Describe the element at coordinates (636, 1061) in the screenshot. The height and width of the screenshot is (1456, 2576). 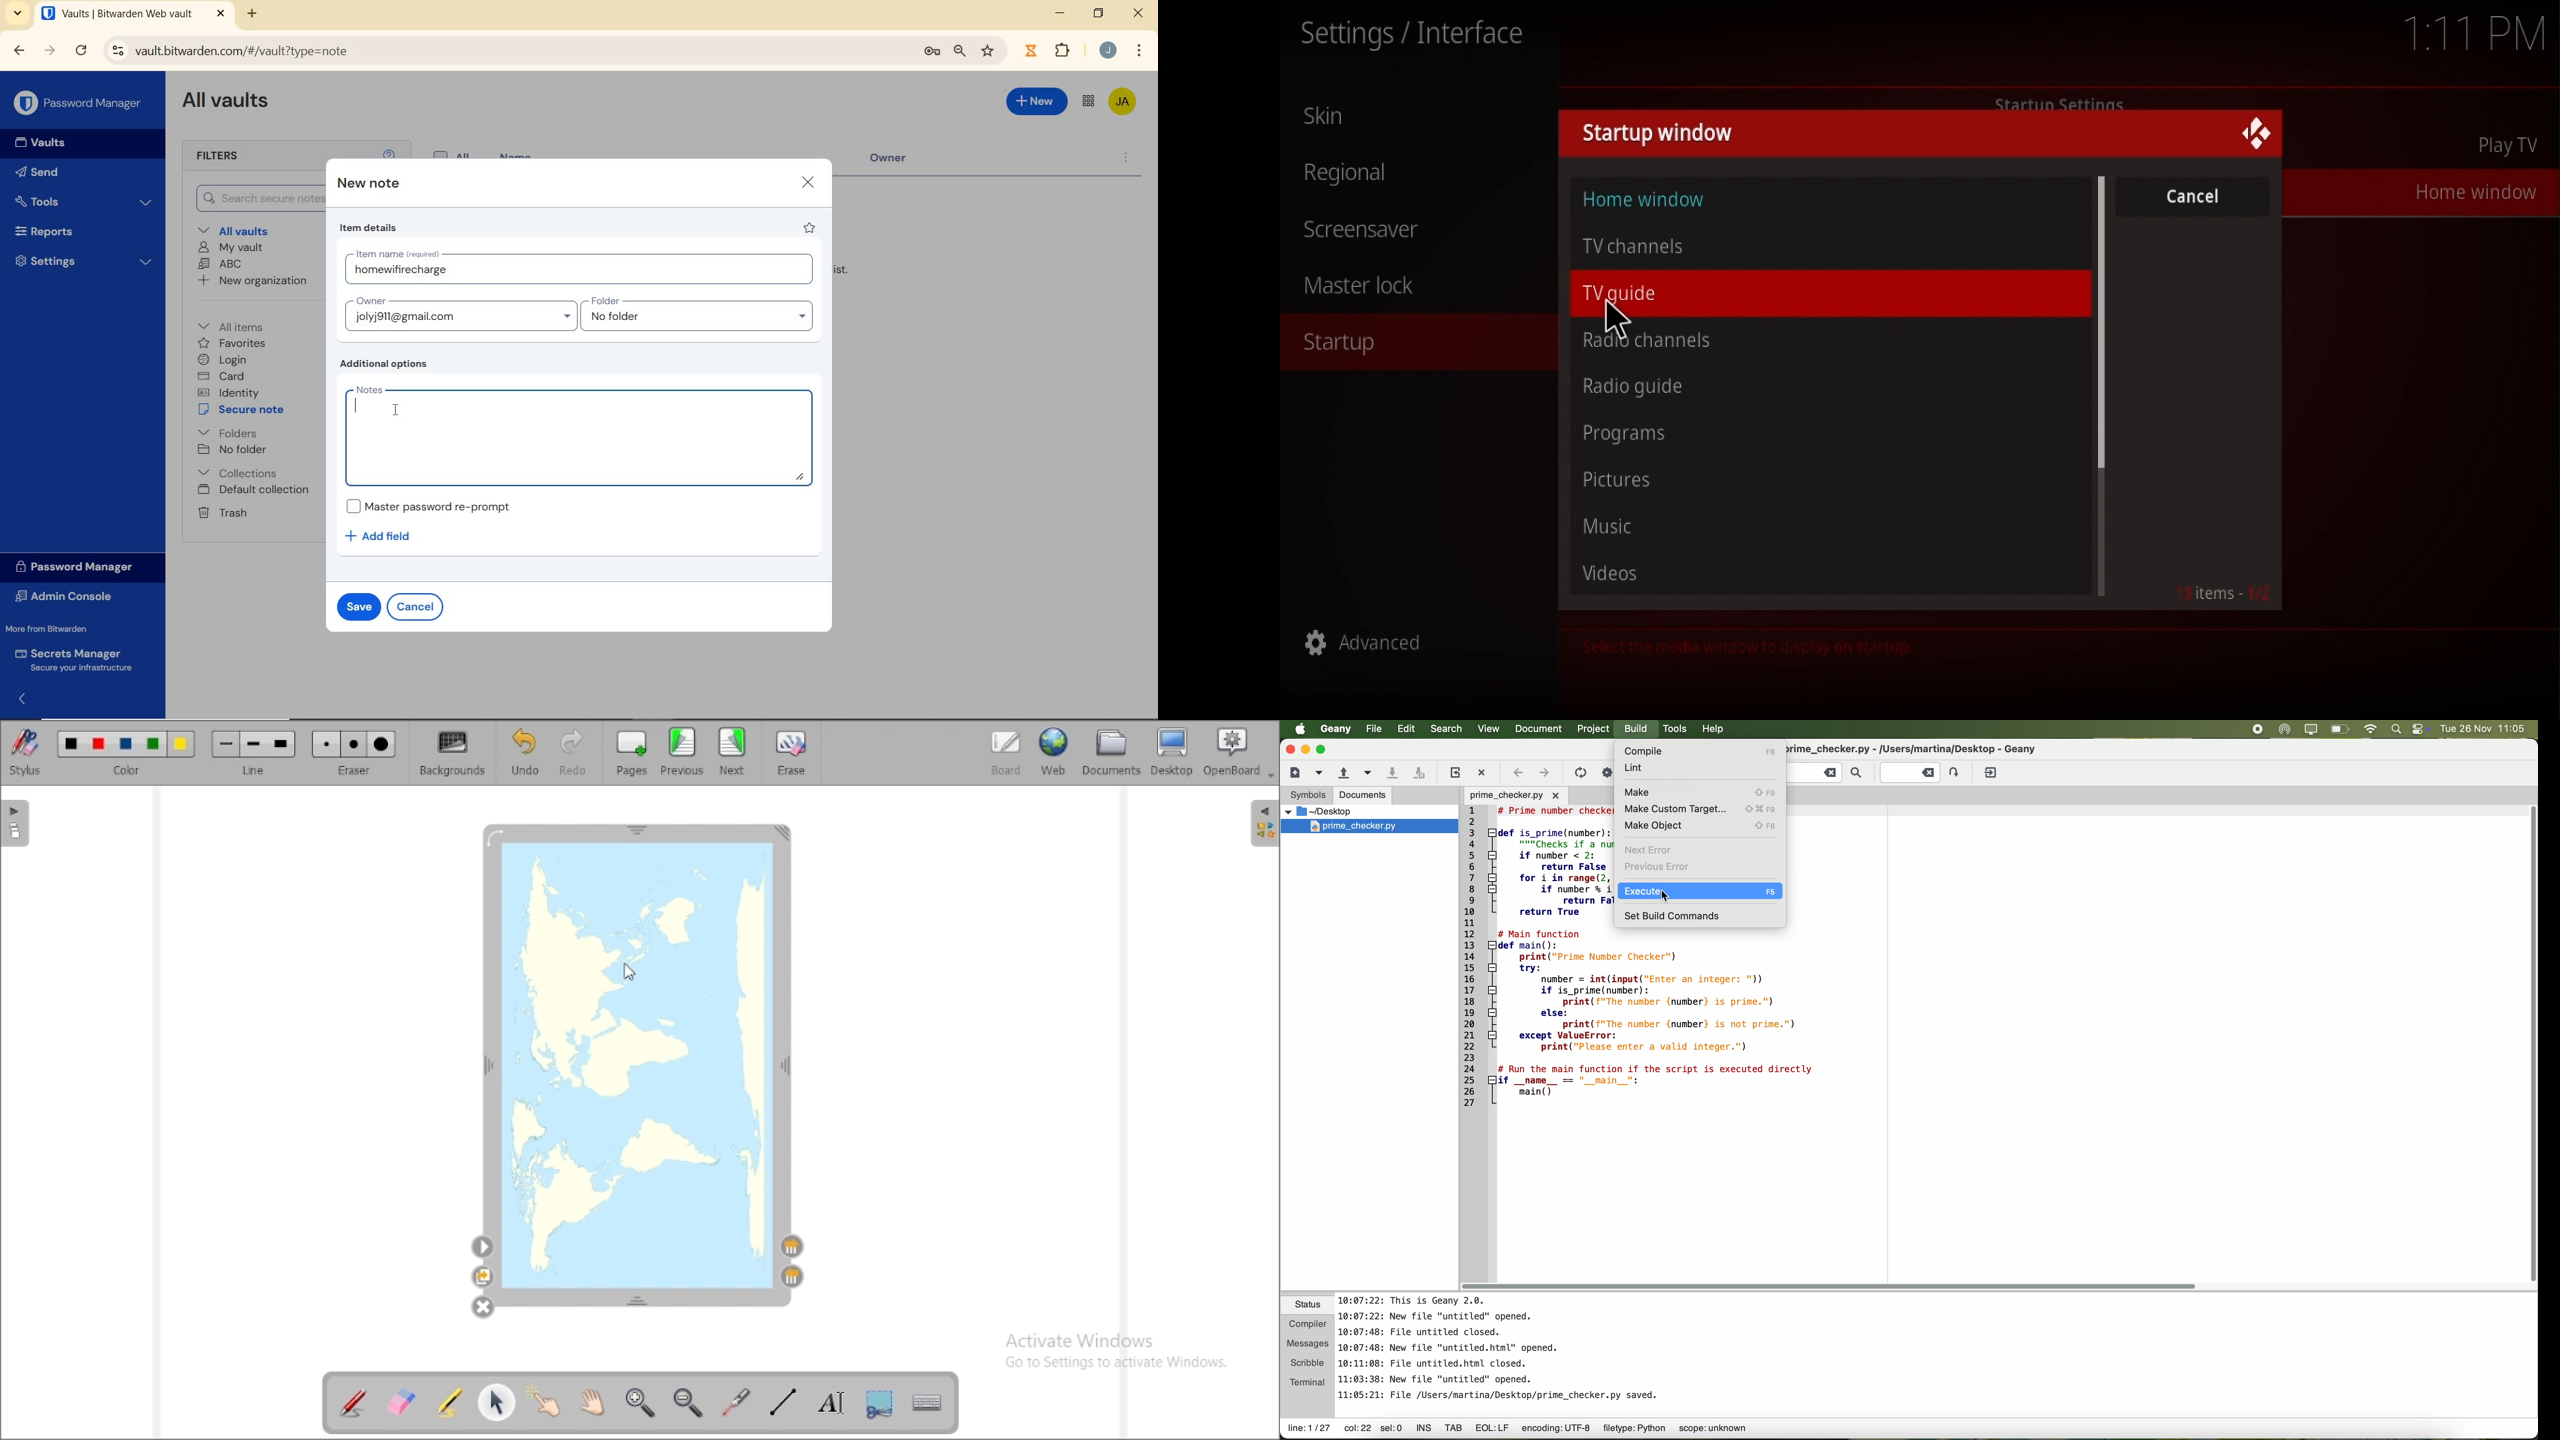
I see `image rotated` at that location.